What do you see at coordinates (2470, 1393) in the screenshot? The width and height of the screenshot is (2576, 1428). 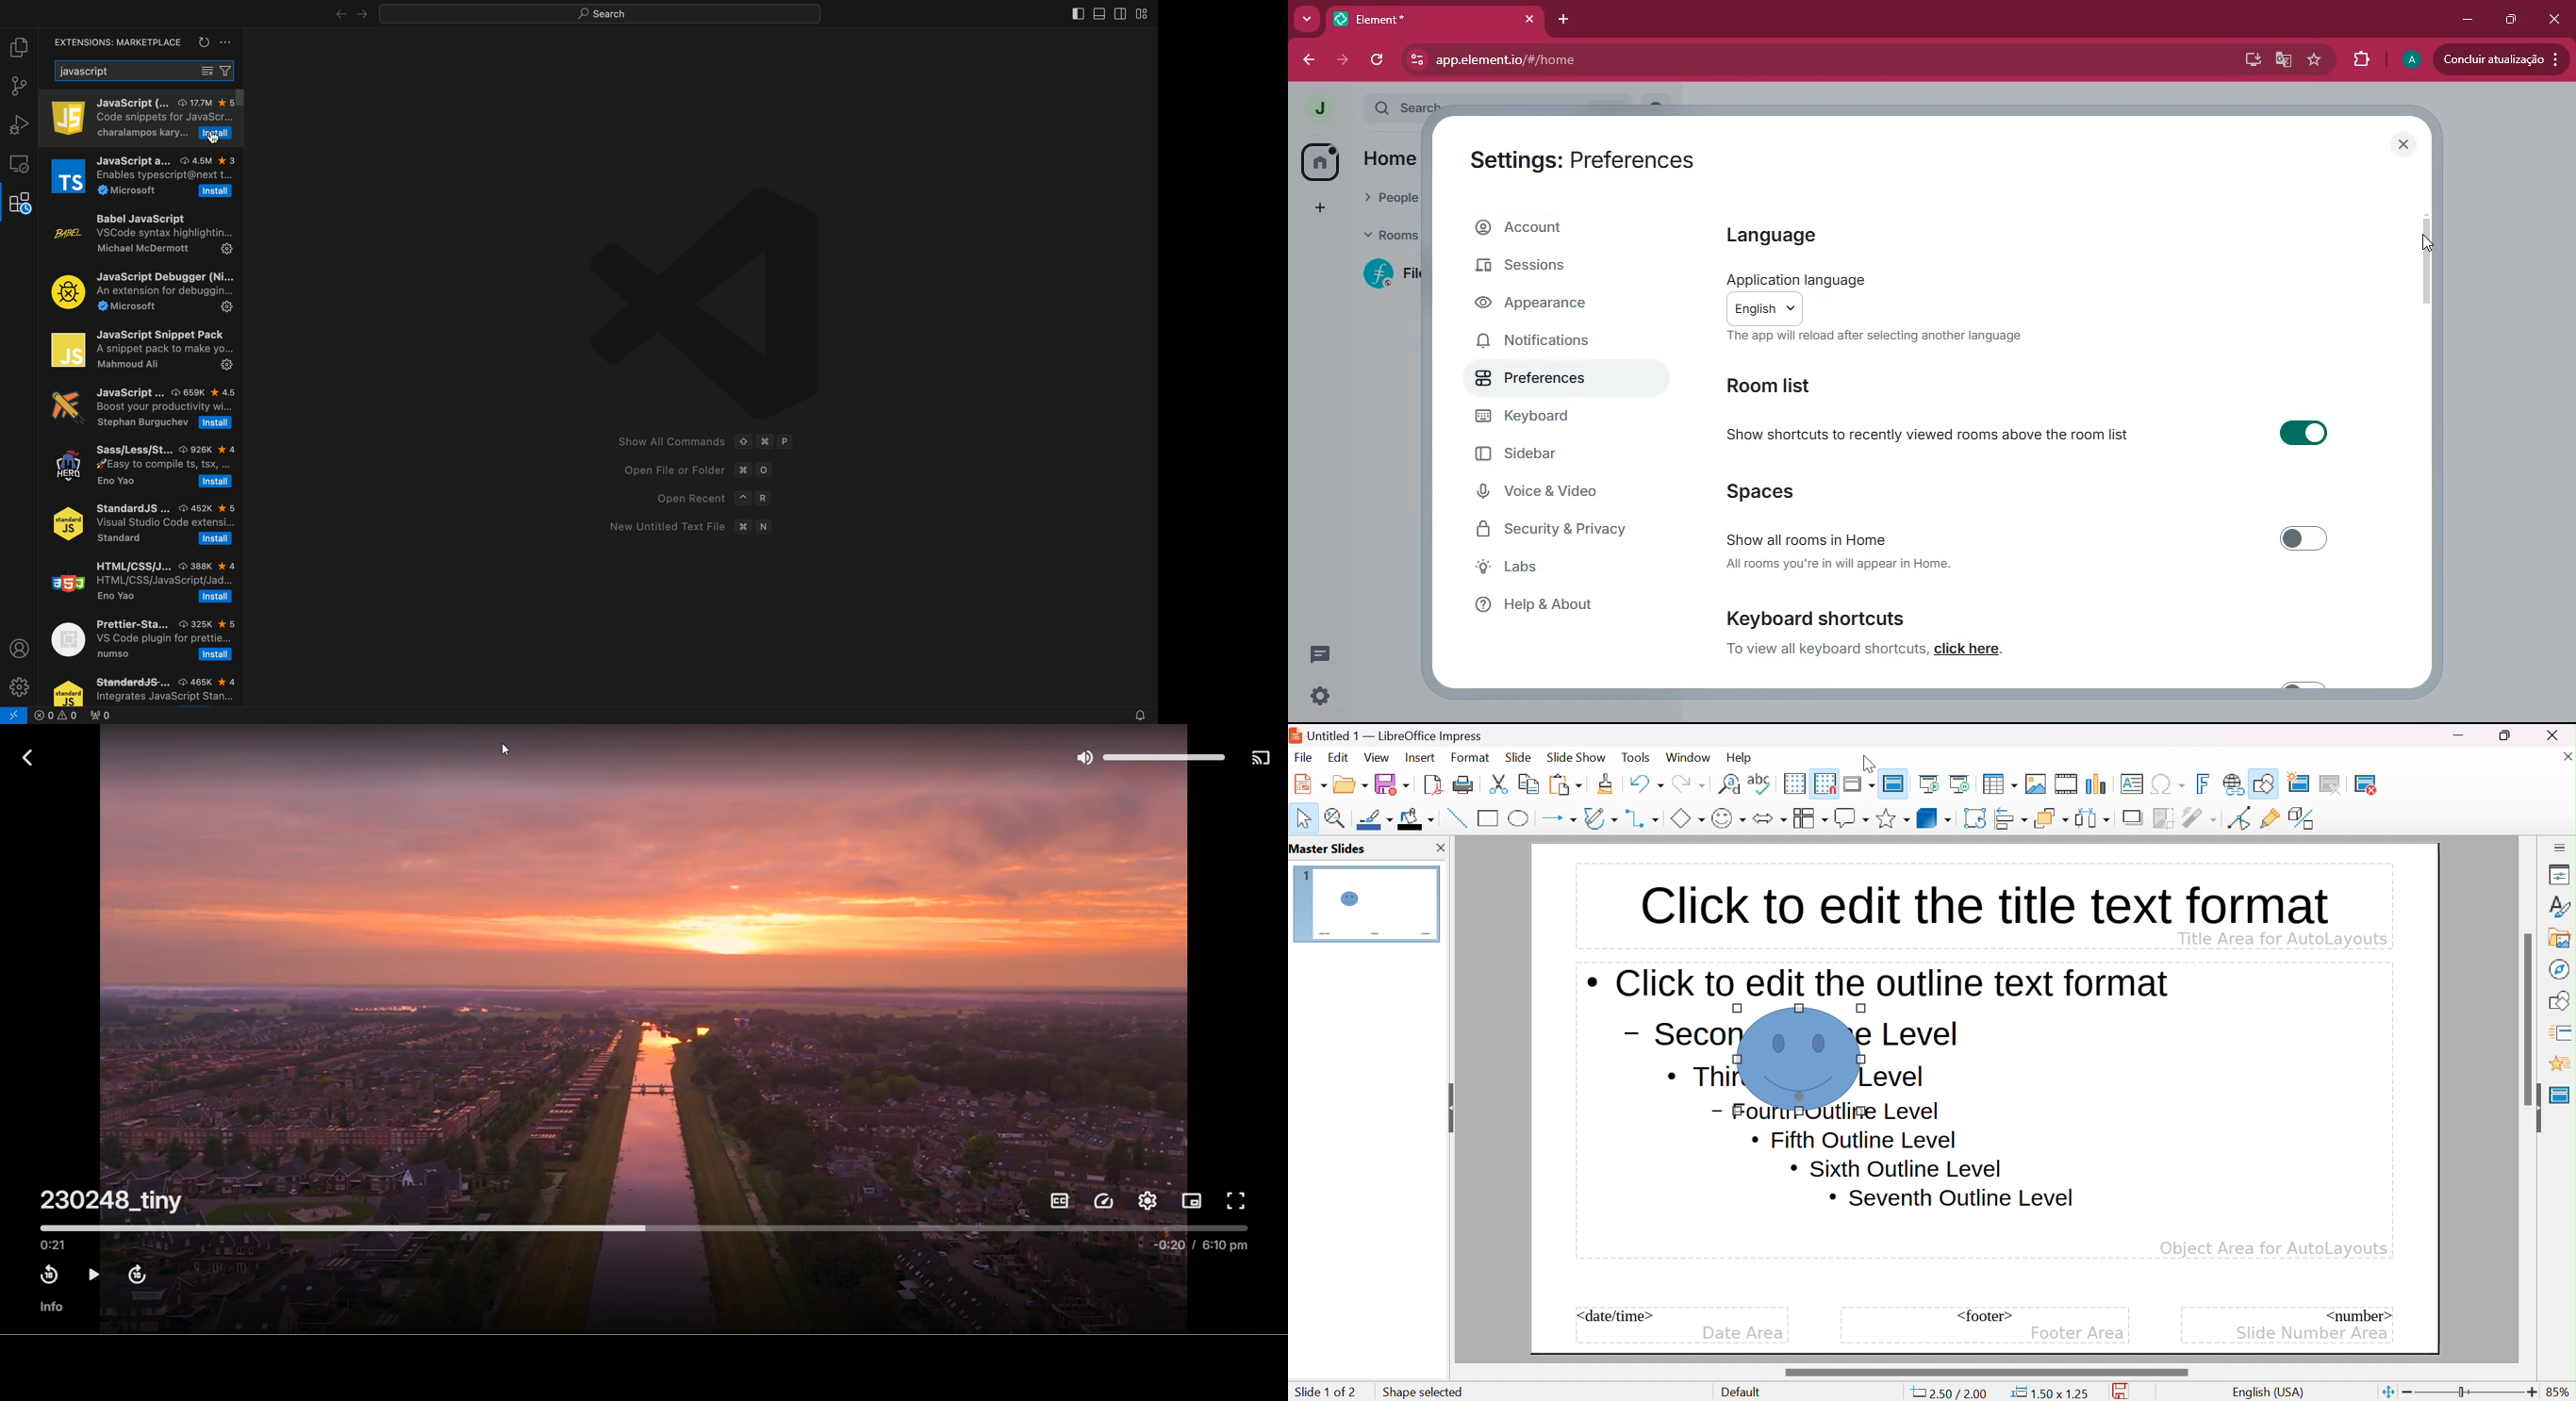 I see `zoom in/out` at bounding box center [2470, 1393].